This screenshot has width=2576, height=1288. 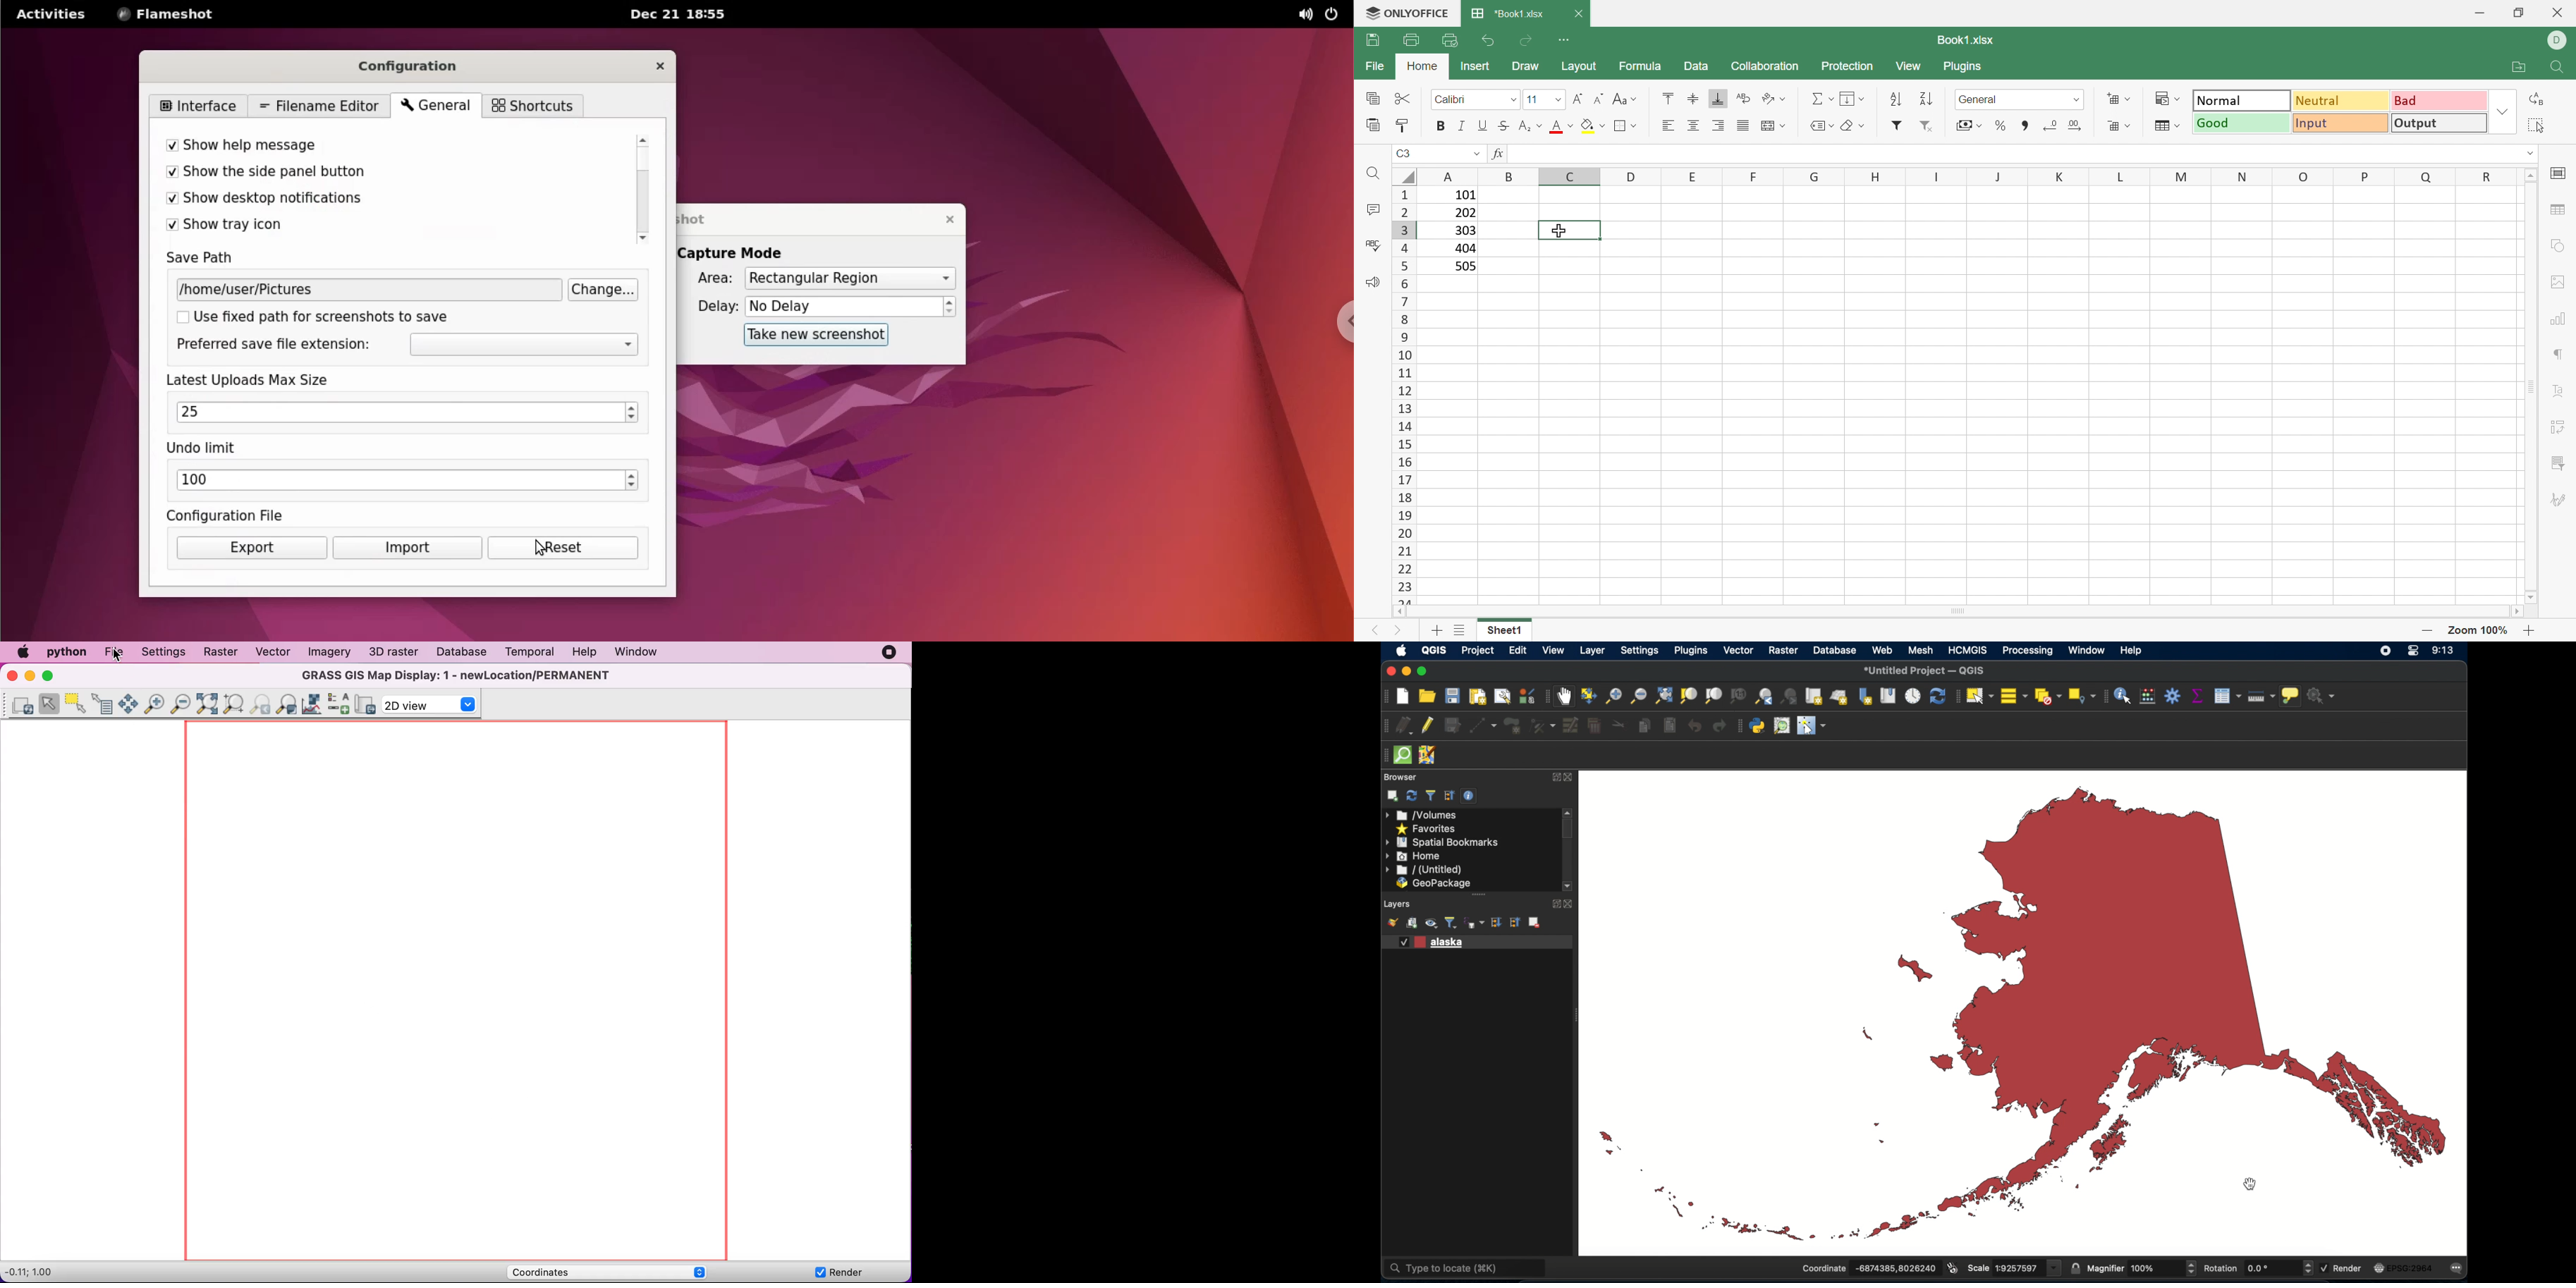 What do you see at coordinates (1745, 125) in the screenshot?
I see `Justified` at bounding box center [1745, 125].